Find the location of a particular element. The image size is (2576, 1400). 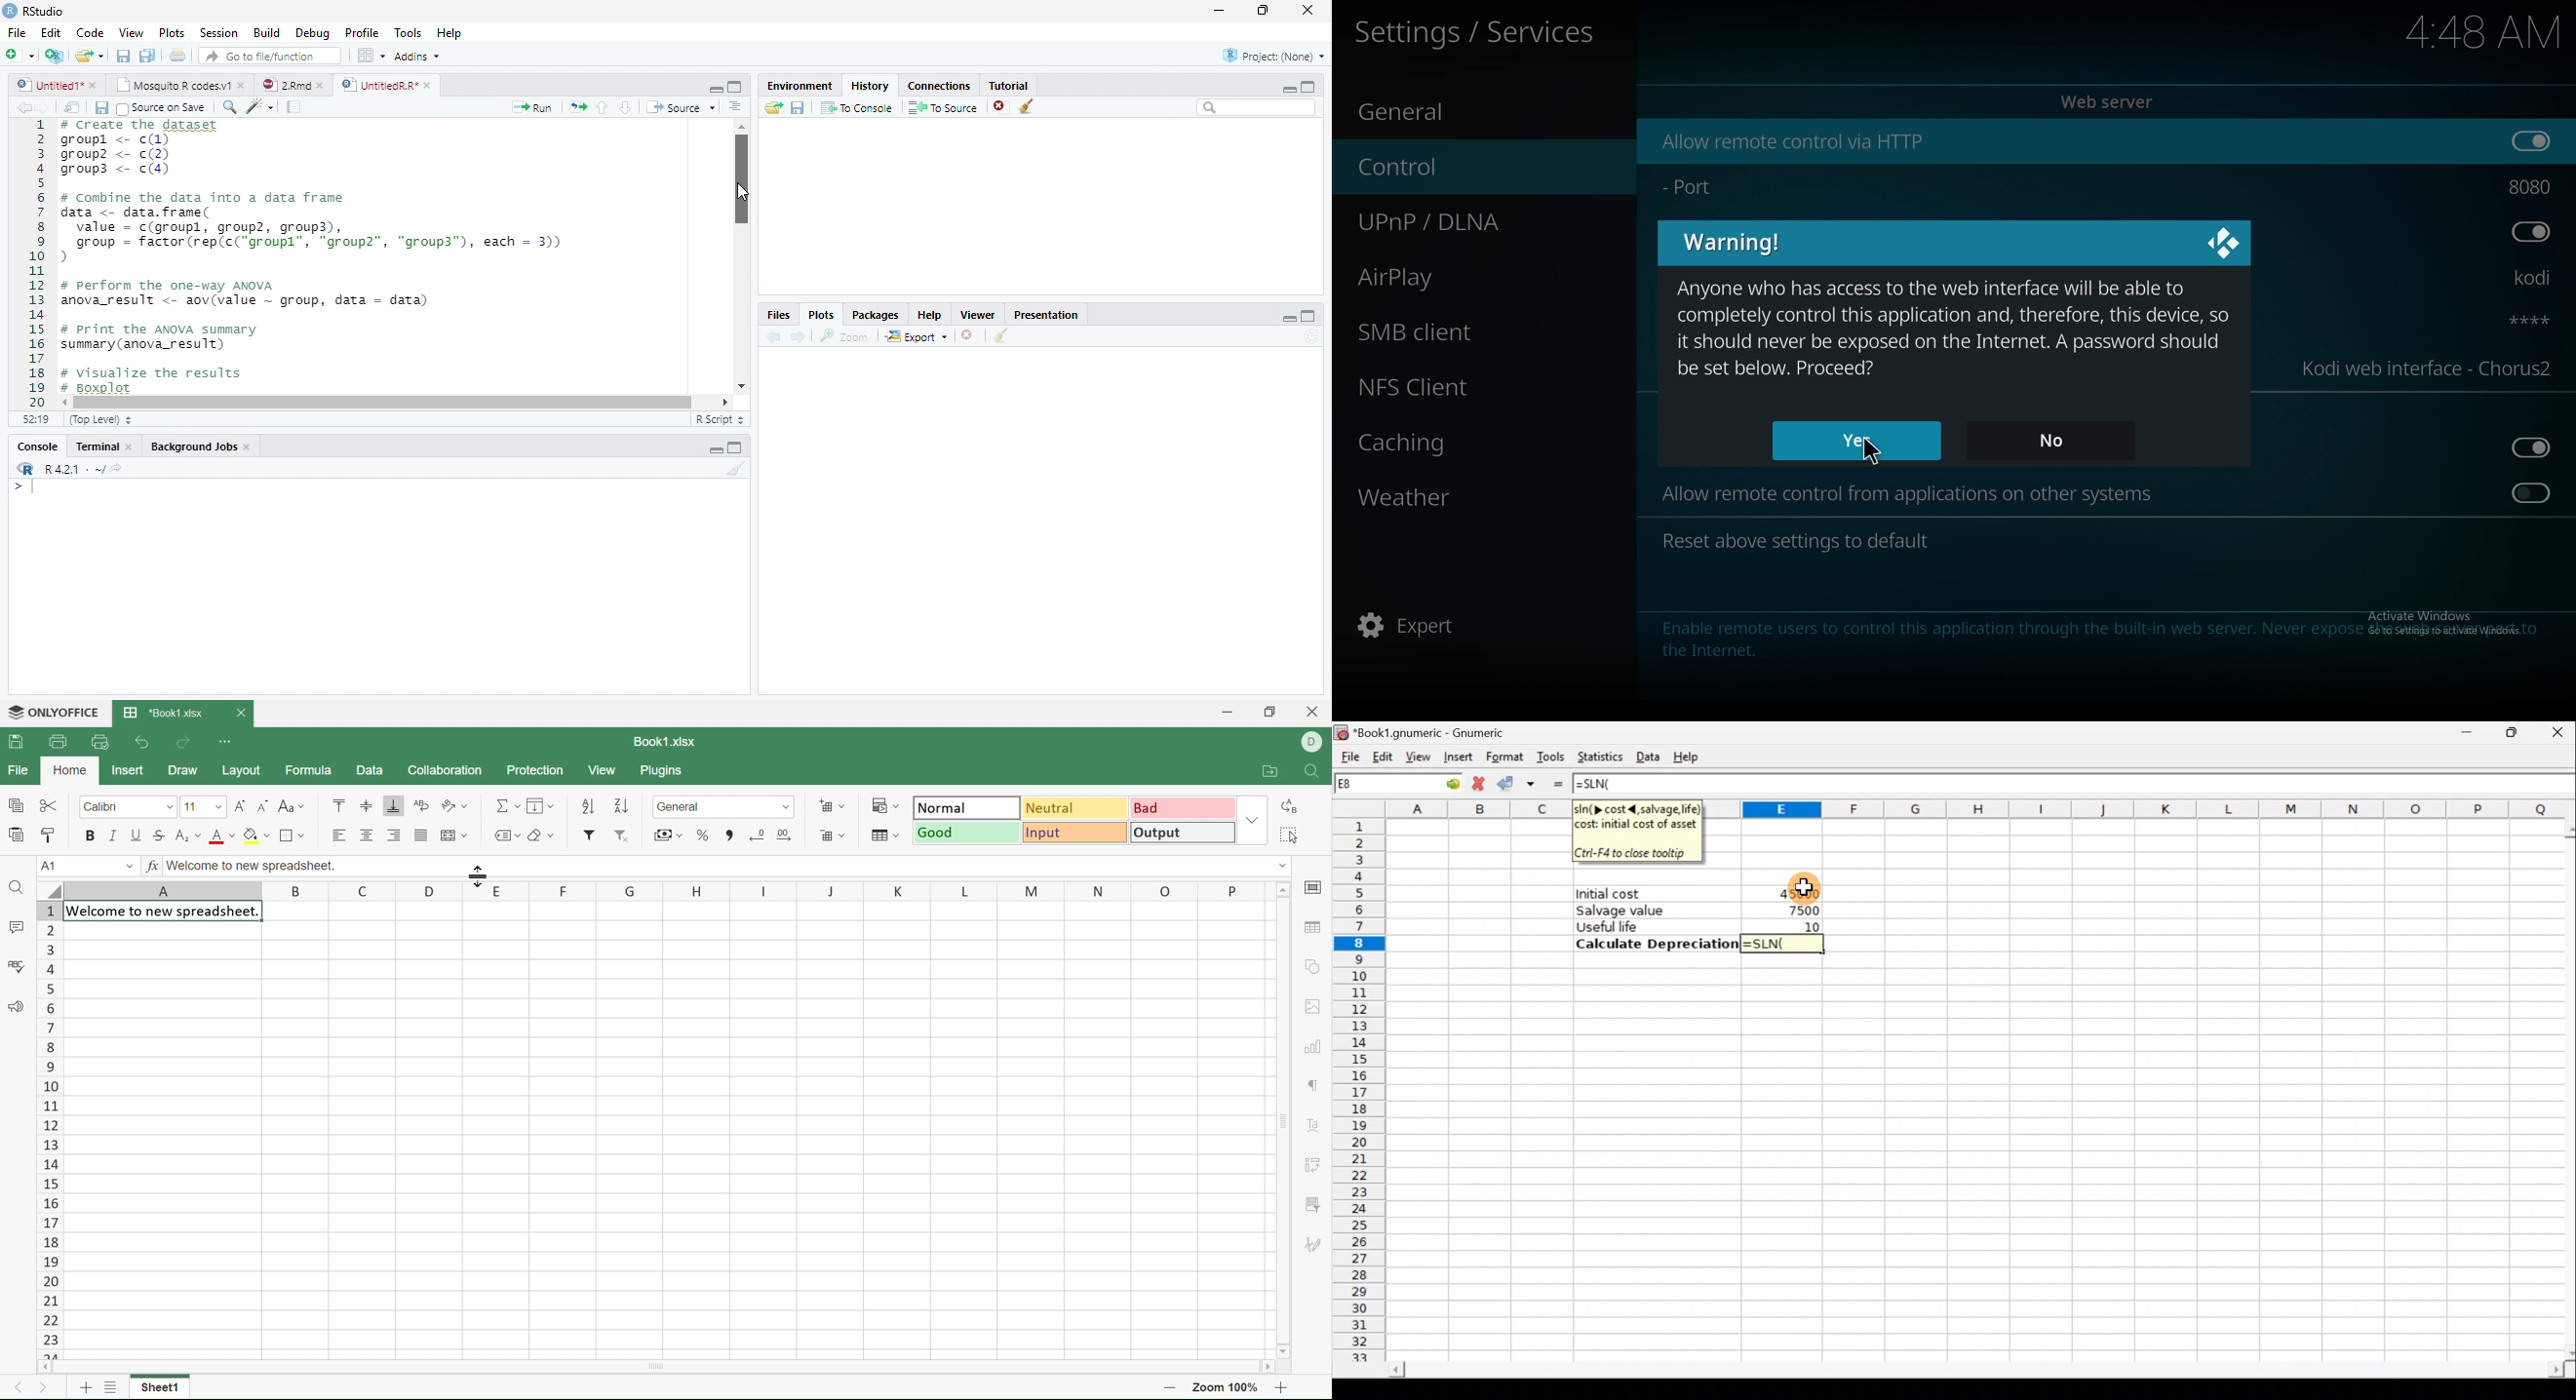

Back  is located at coordinates (25, 108).